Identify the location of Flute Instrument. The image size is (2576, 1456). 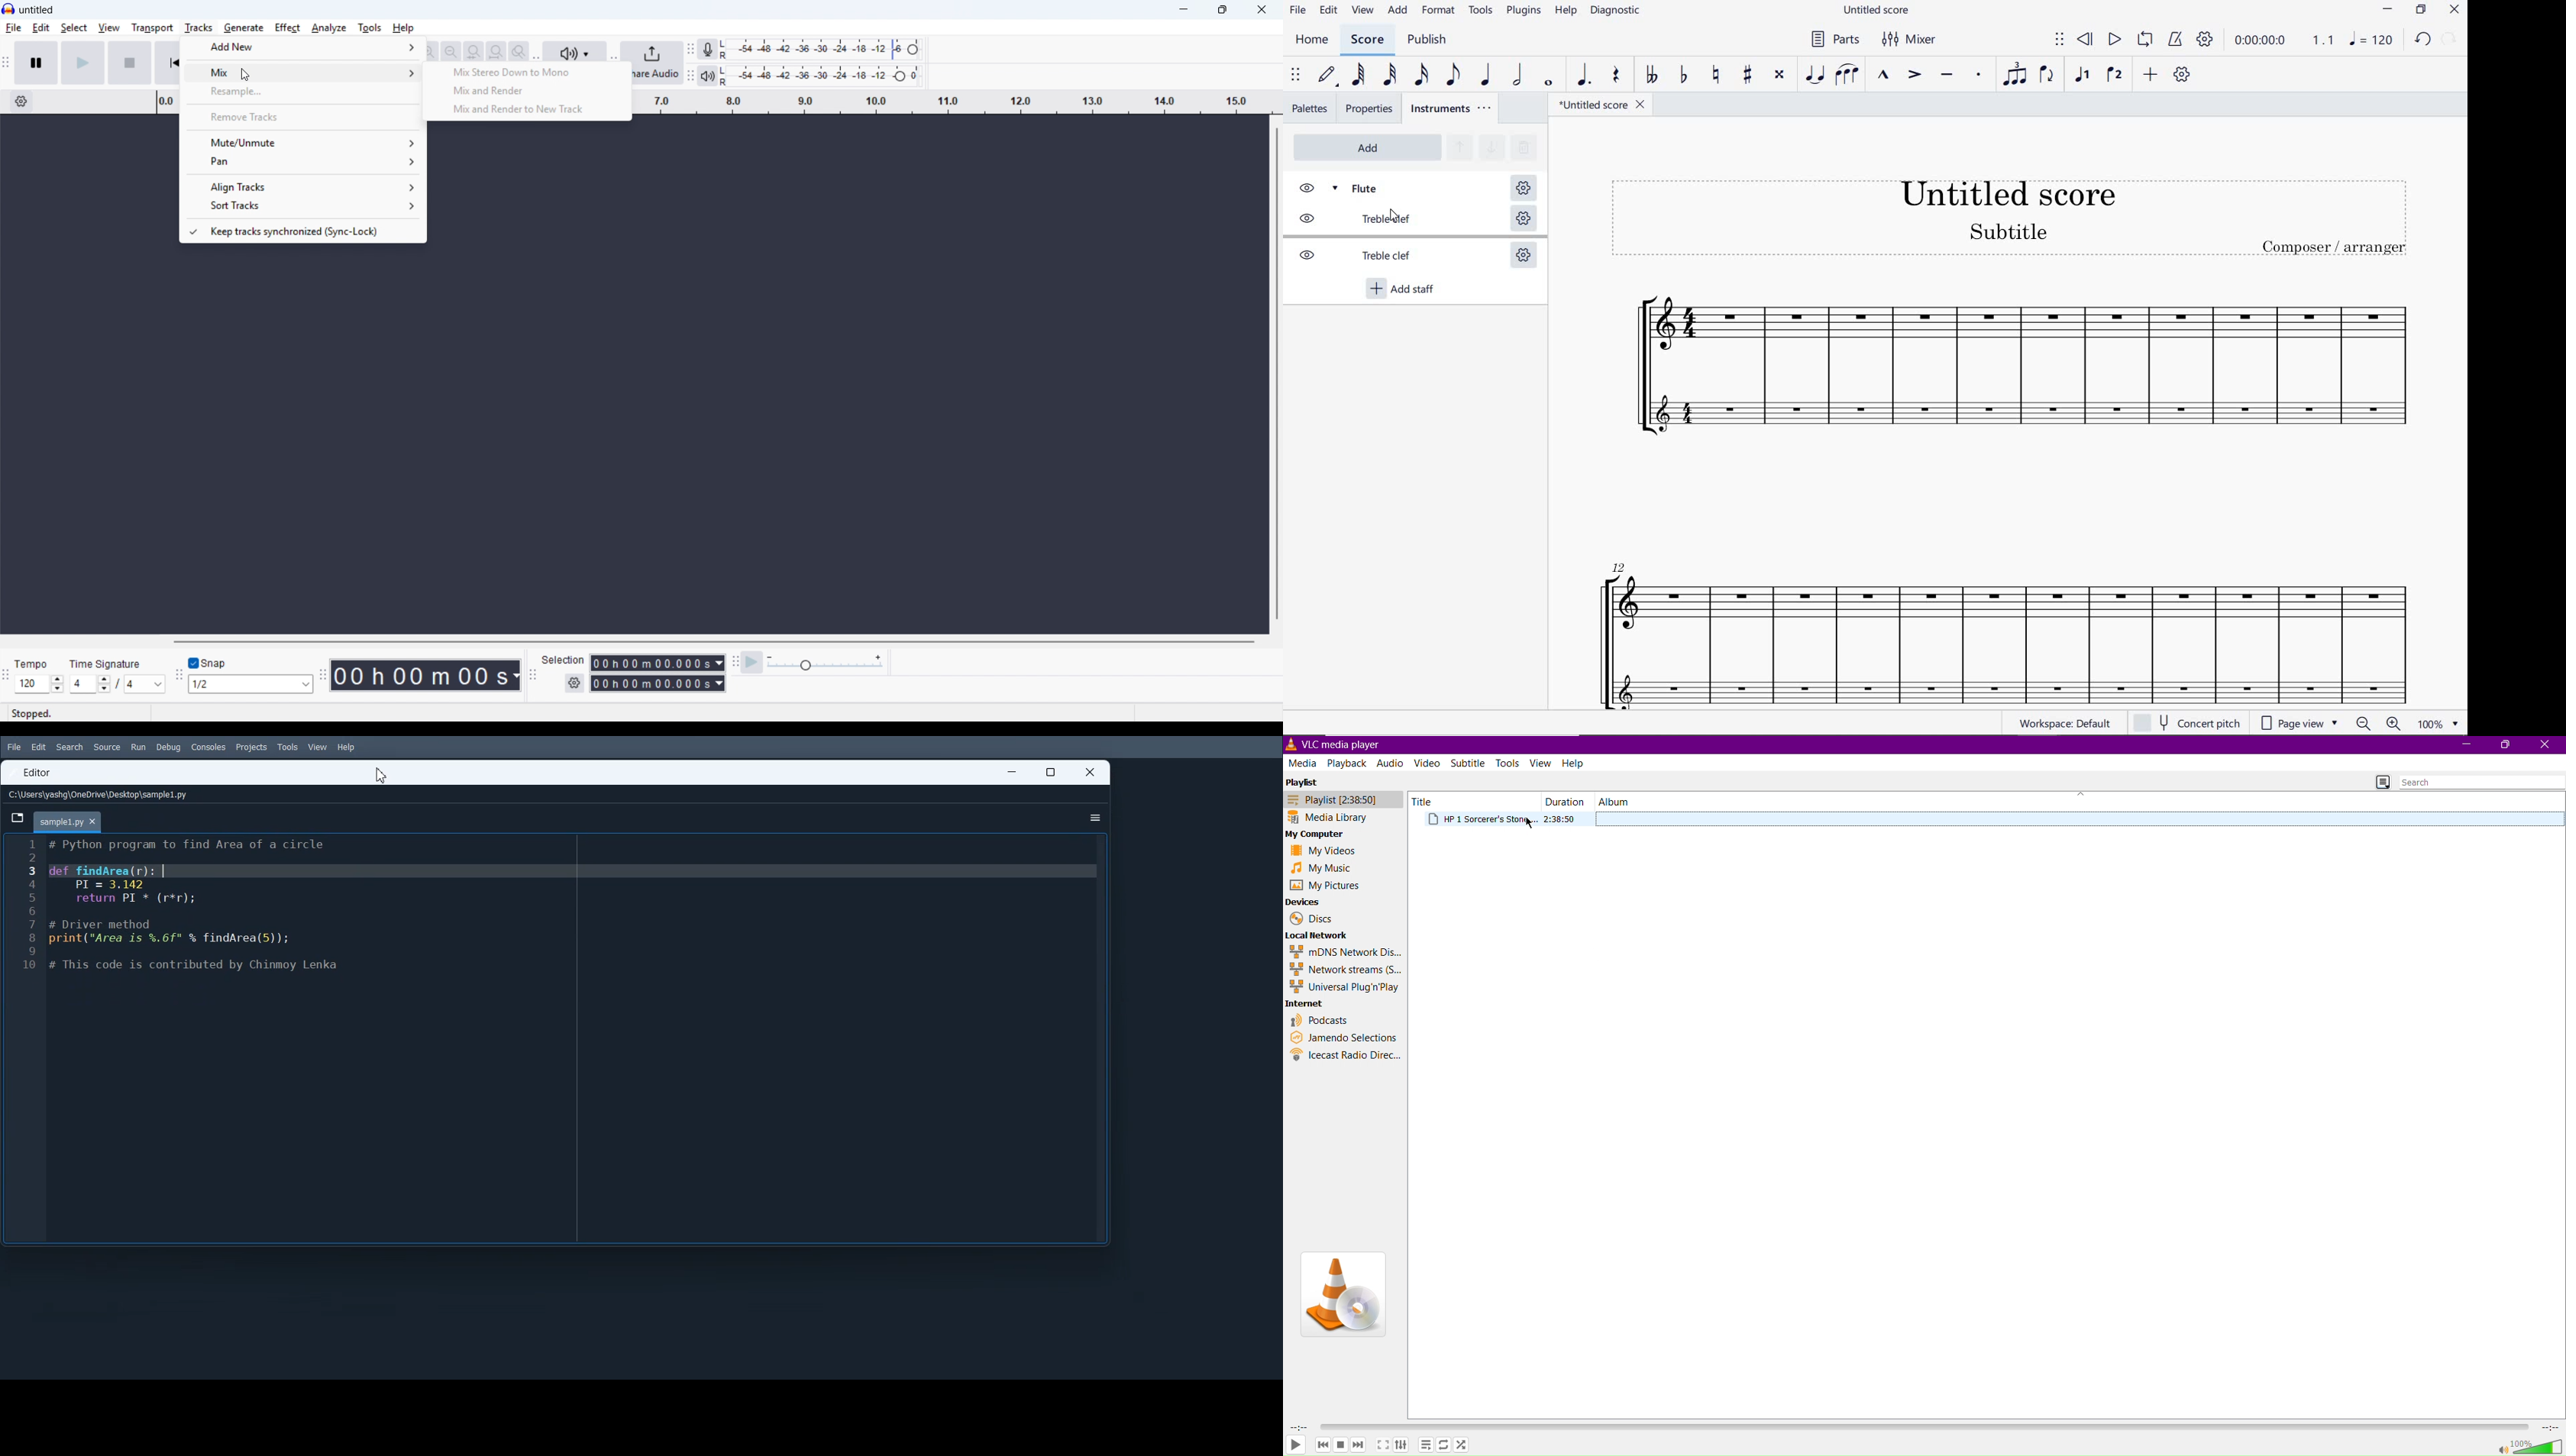
(2004, 335).